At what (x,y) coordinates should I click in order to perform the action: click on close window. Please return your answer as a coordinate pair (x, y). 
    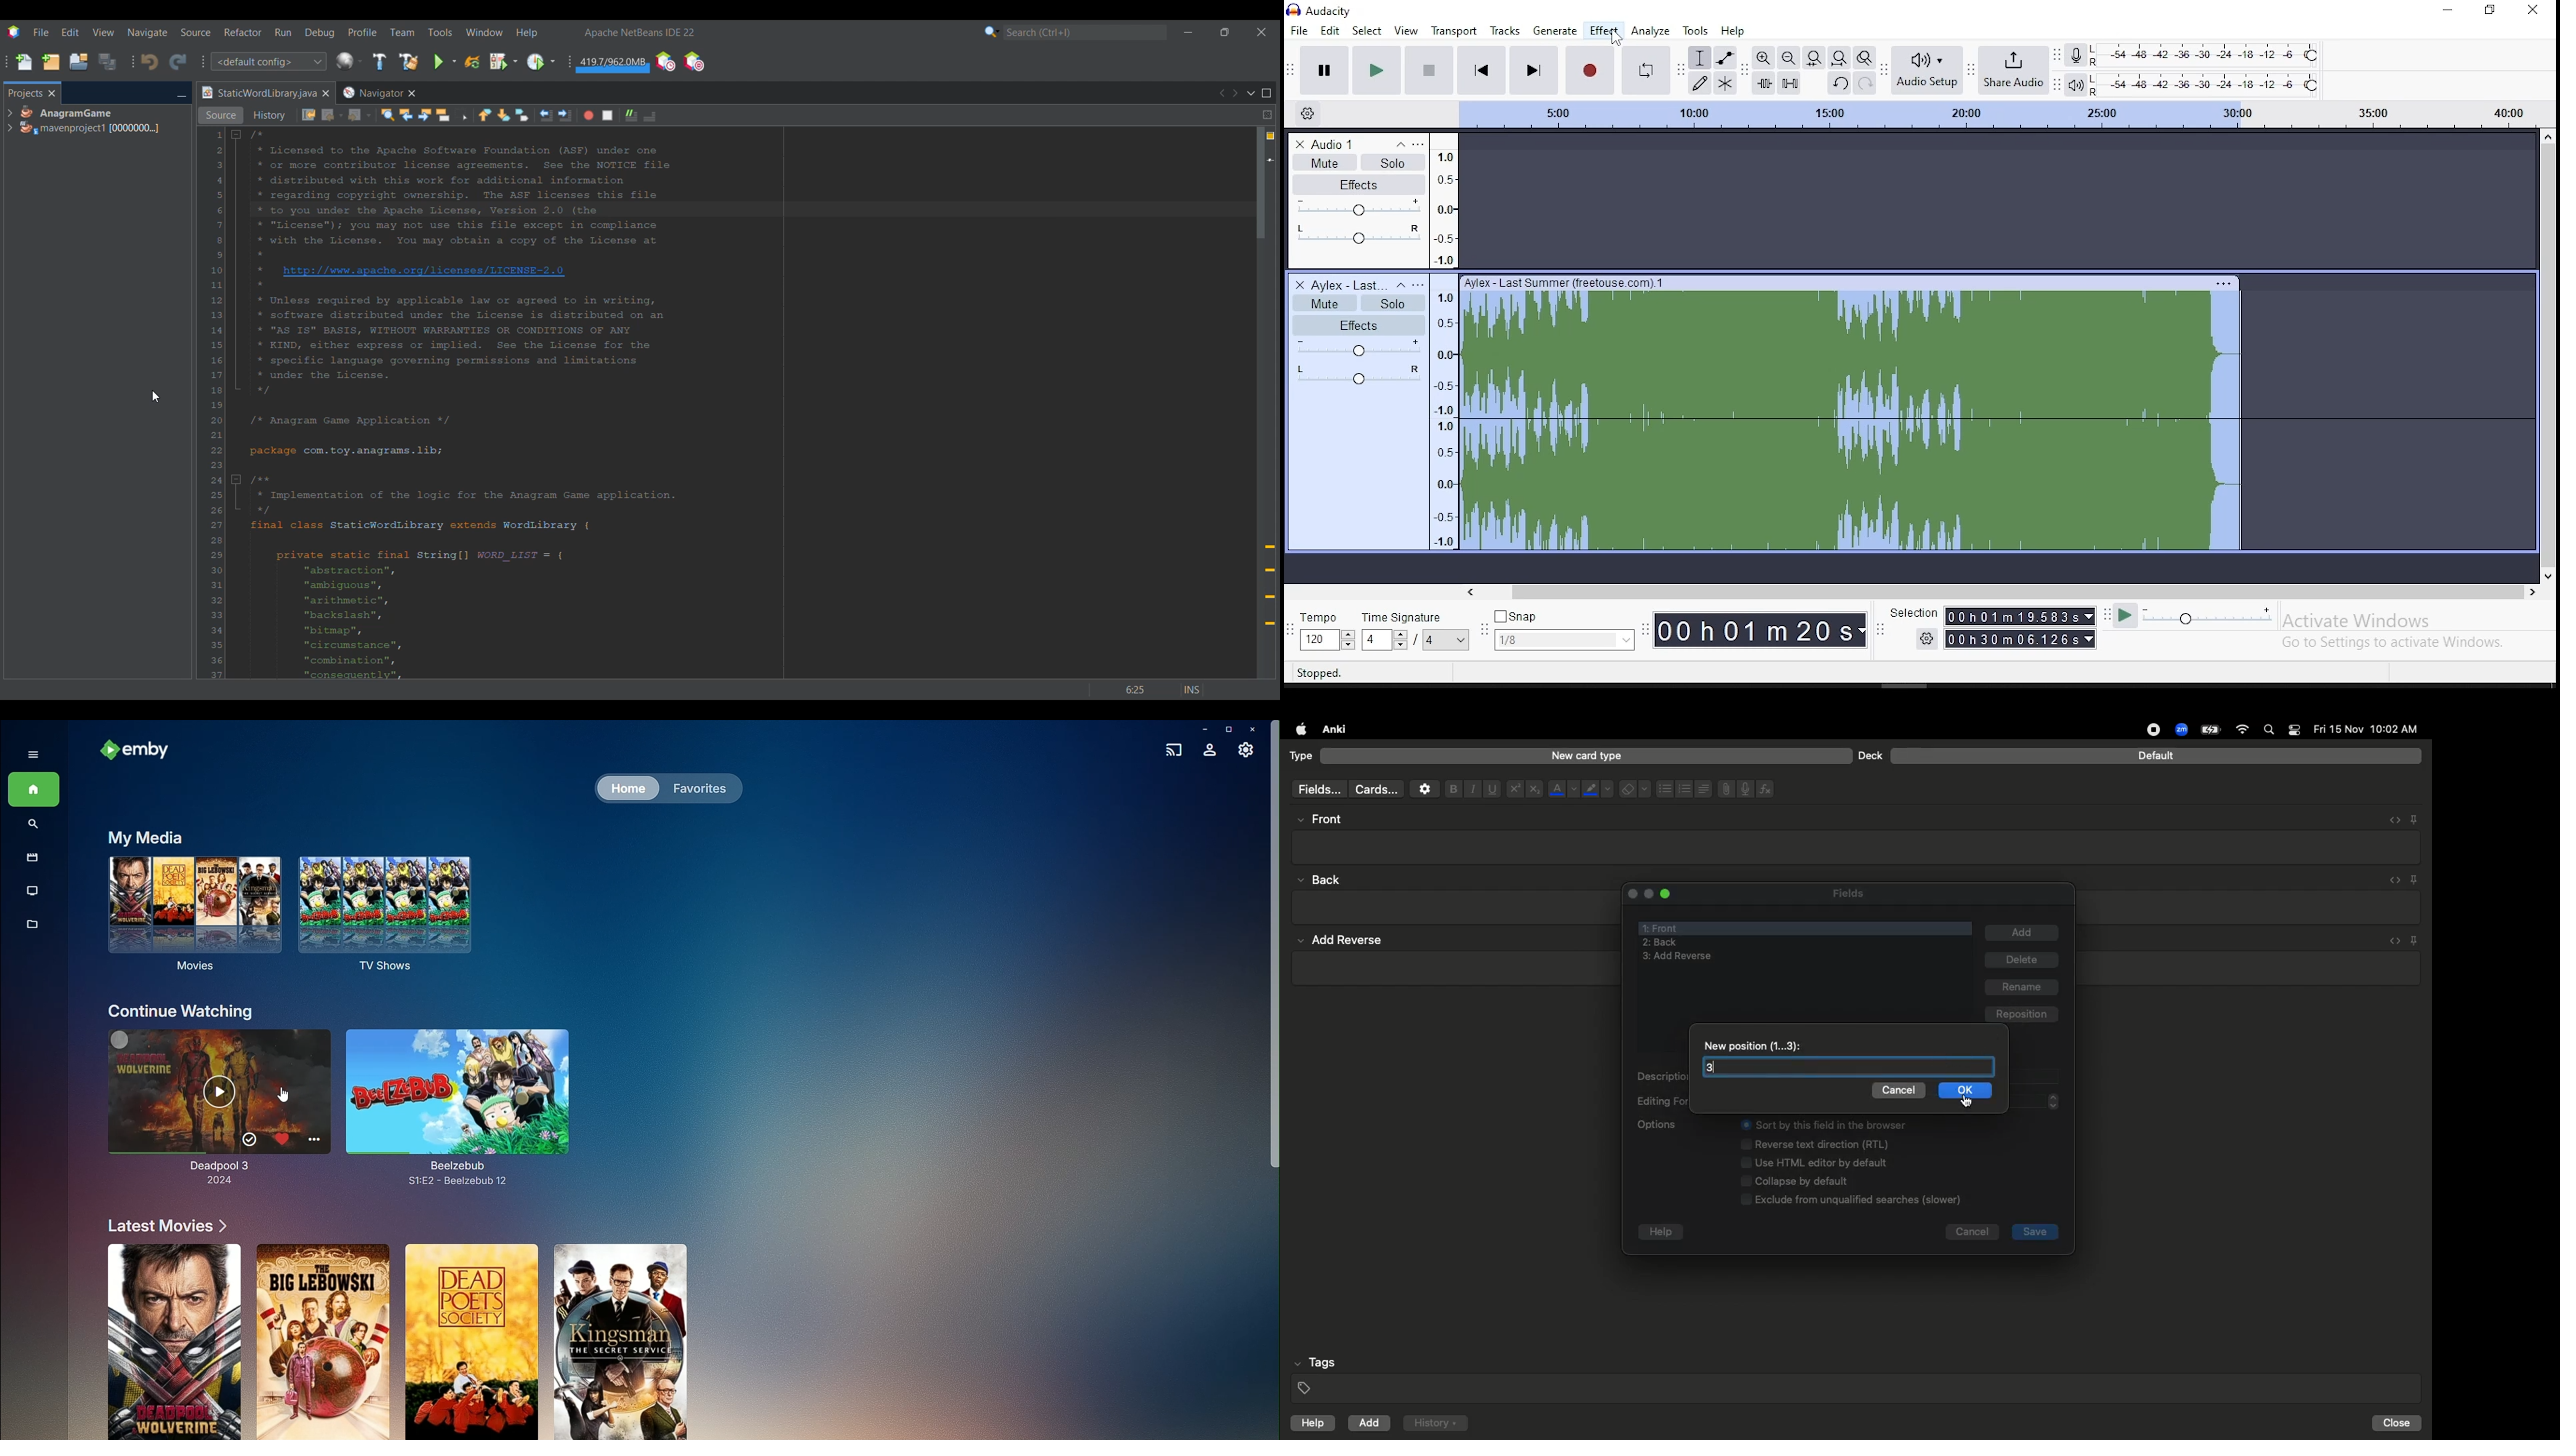
    Looking at the image, I should click on (2534, 12).